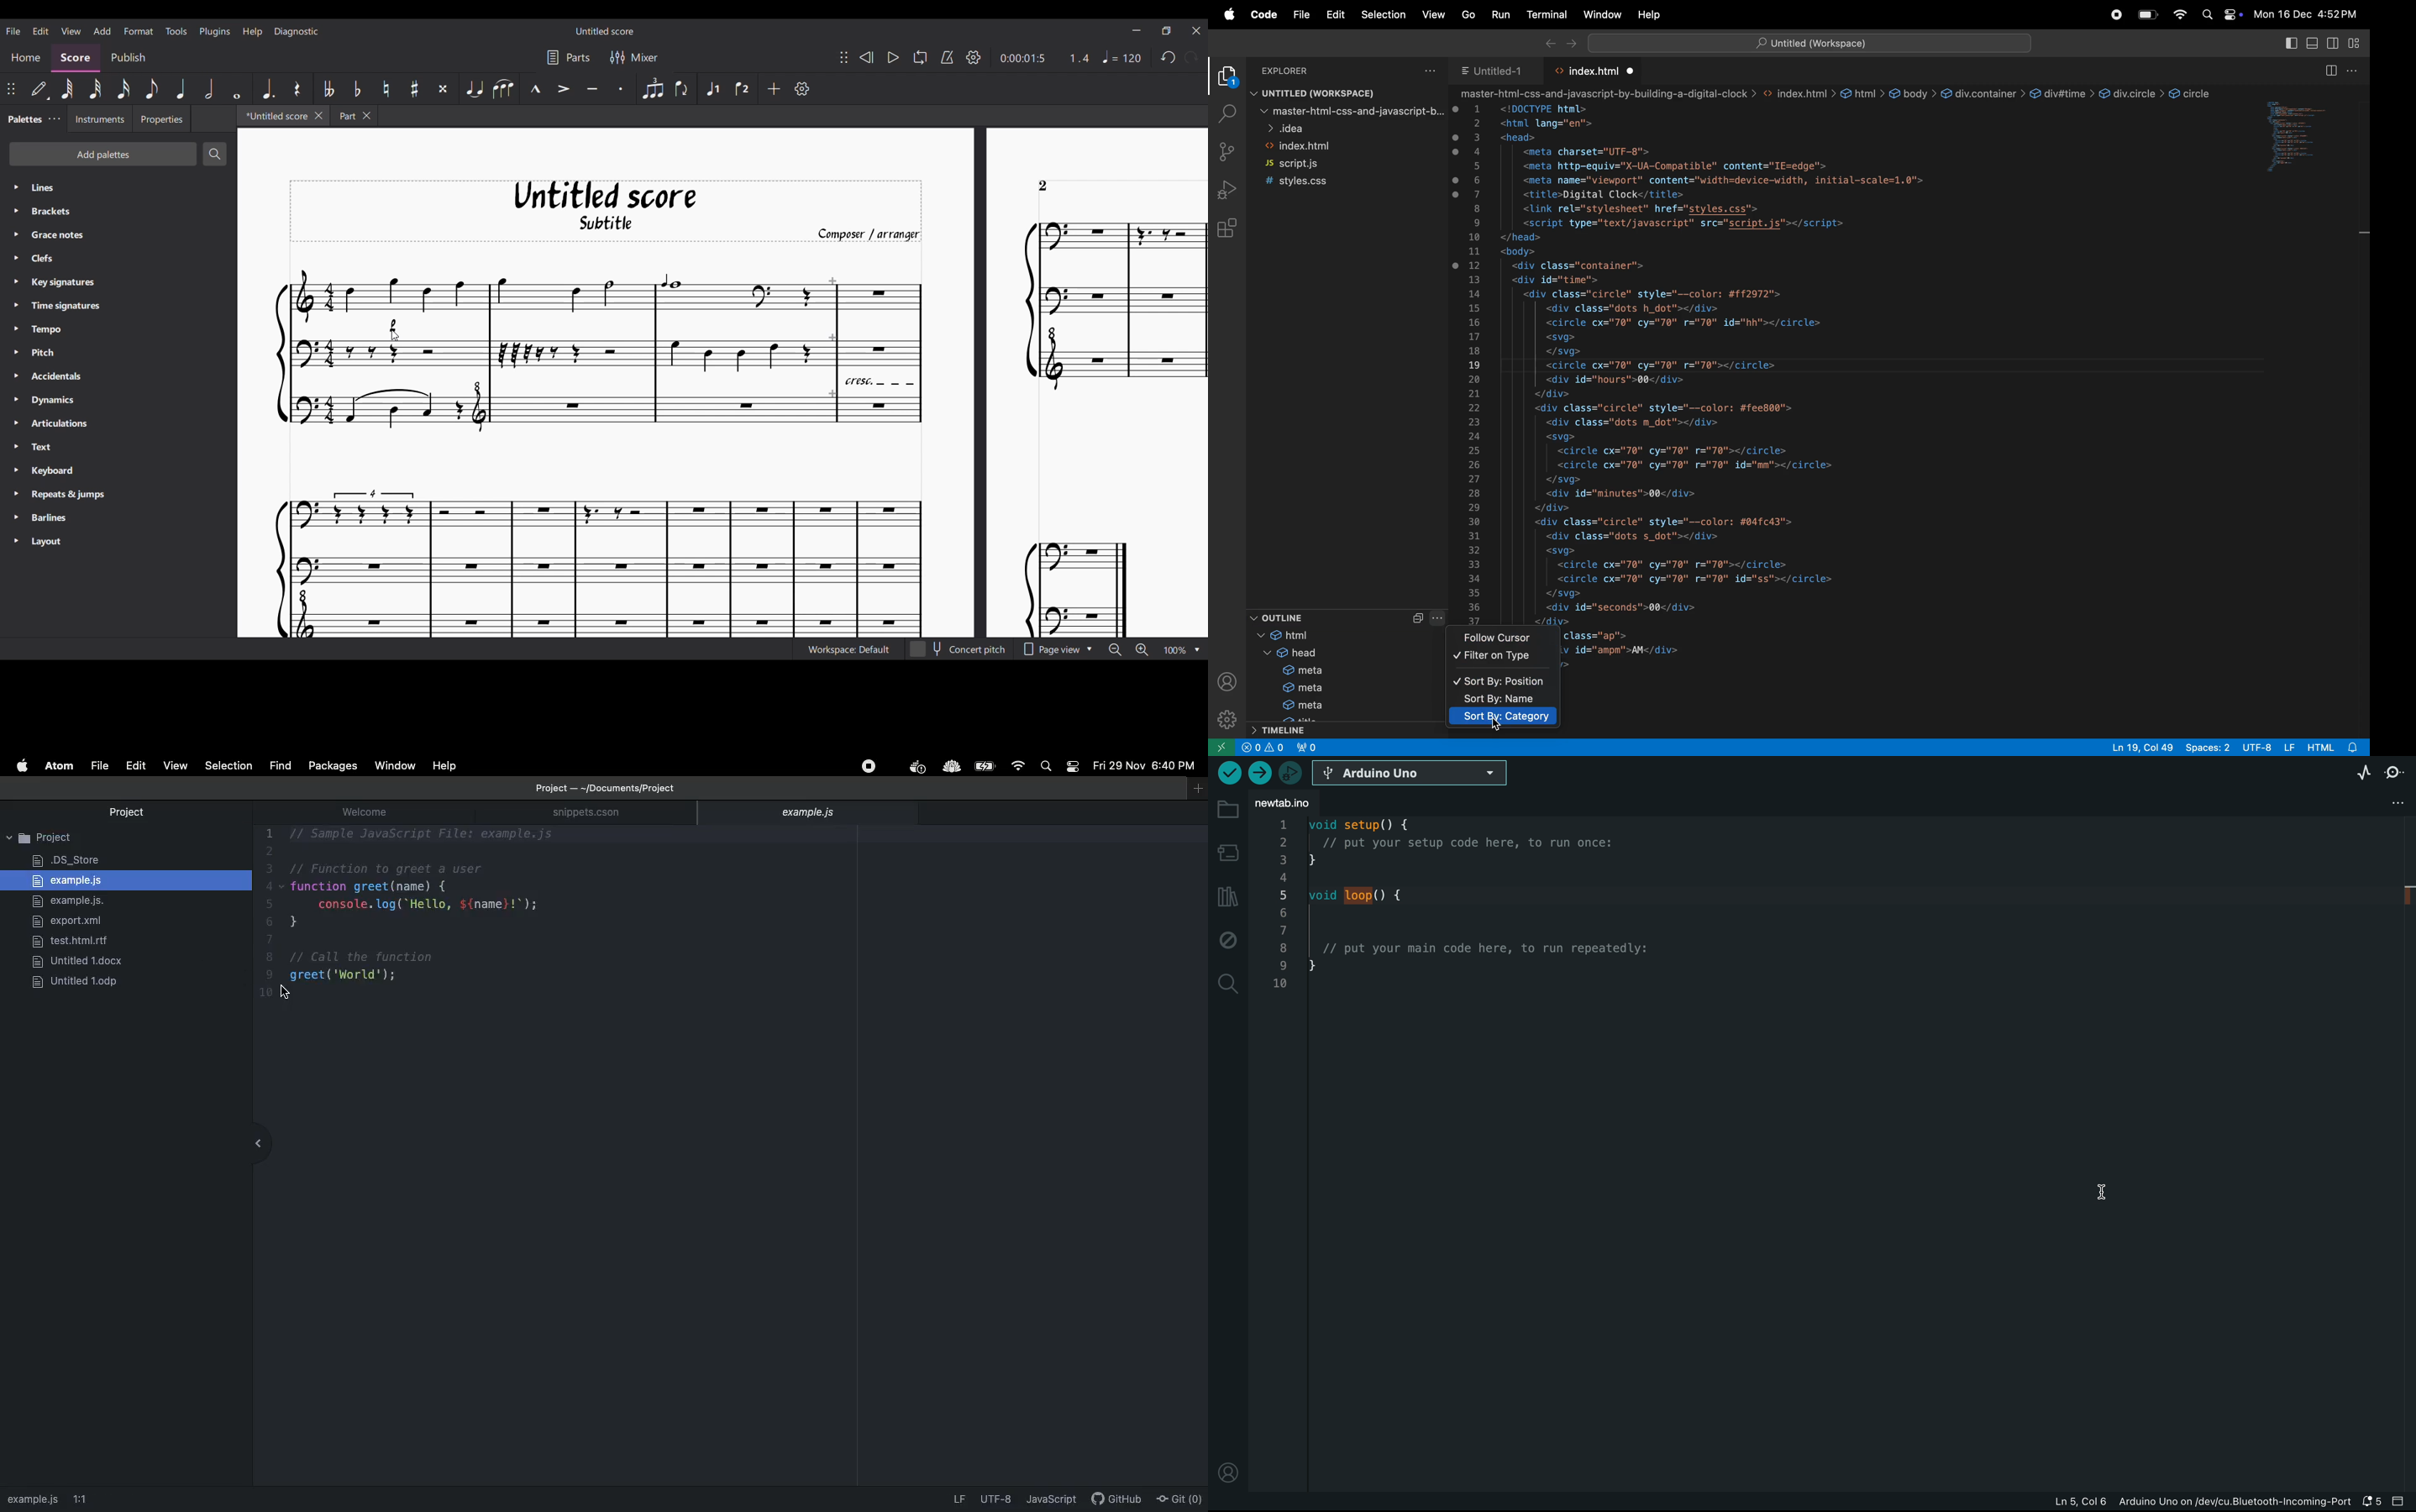  Describe the element at coordinates (231, 766) in the screenshot. I see `Selection` at that location.